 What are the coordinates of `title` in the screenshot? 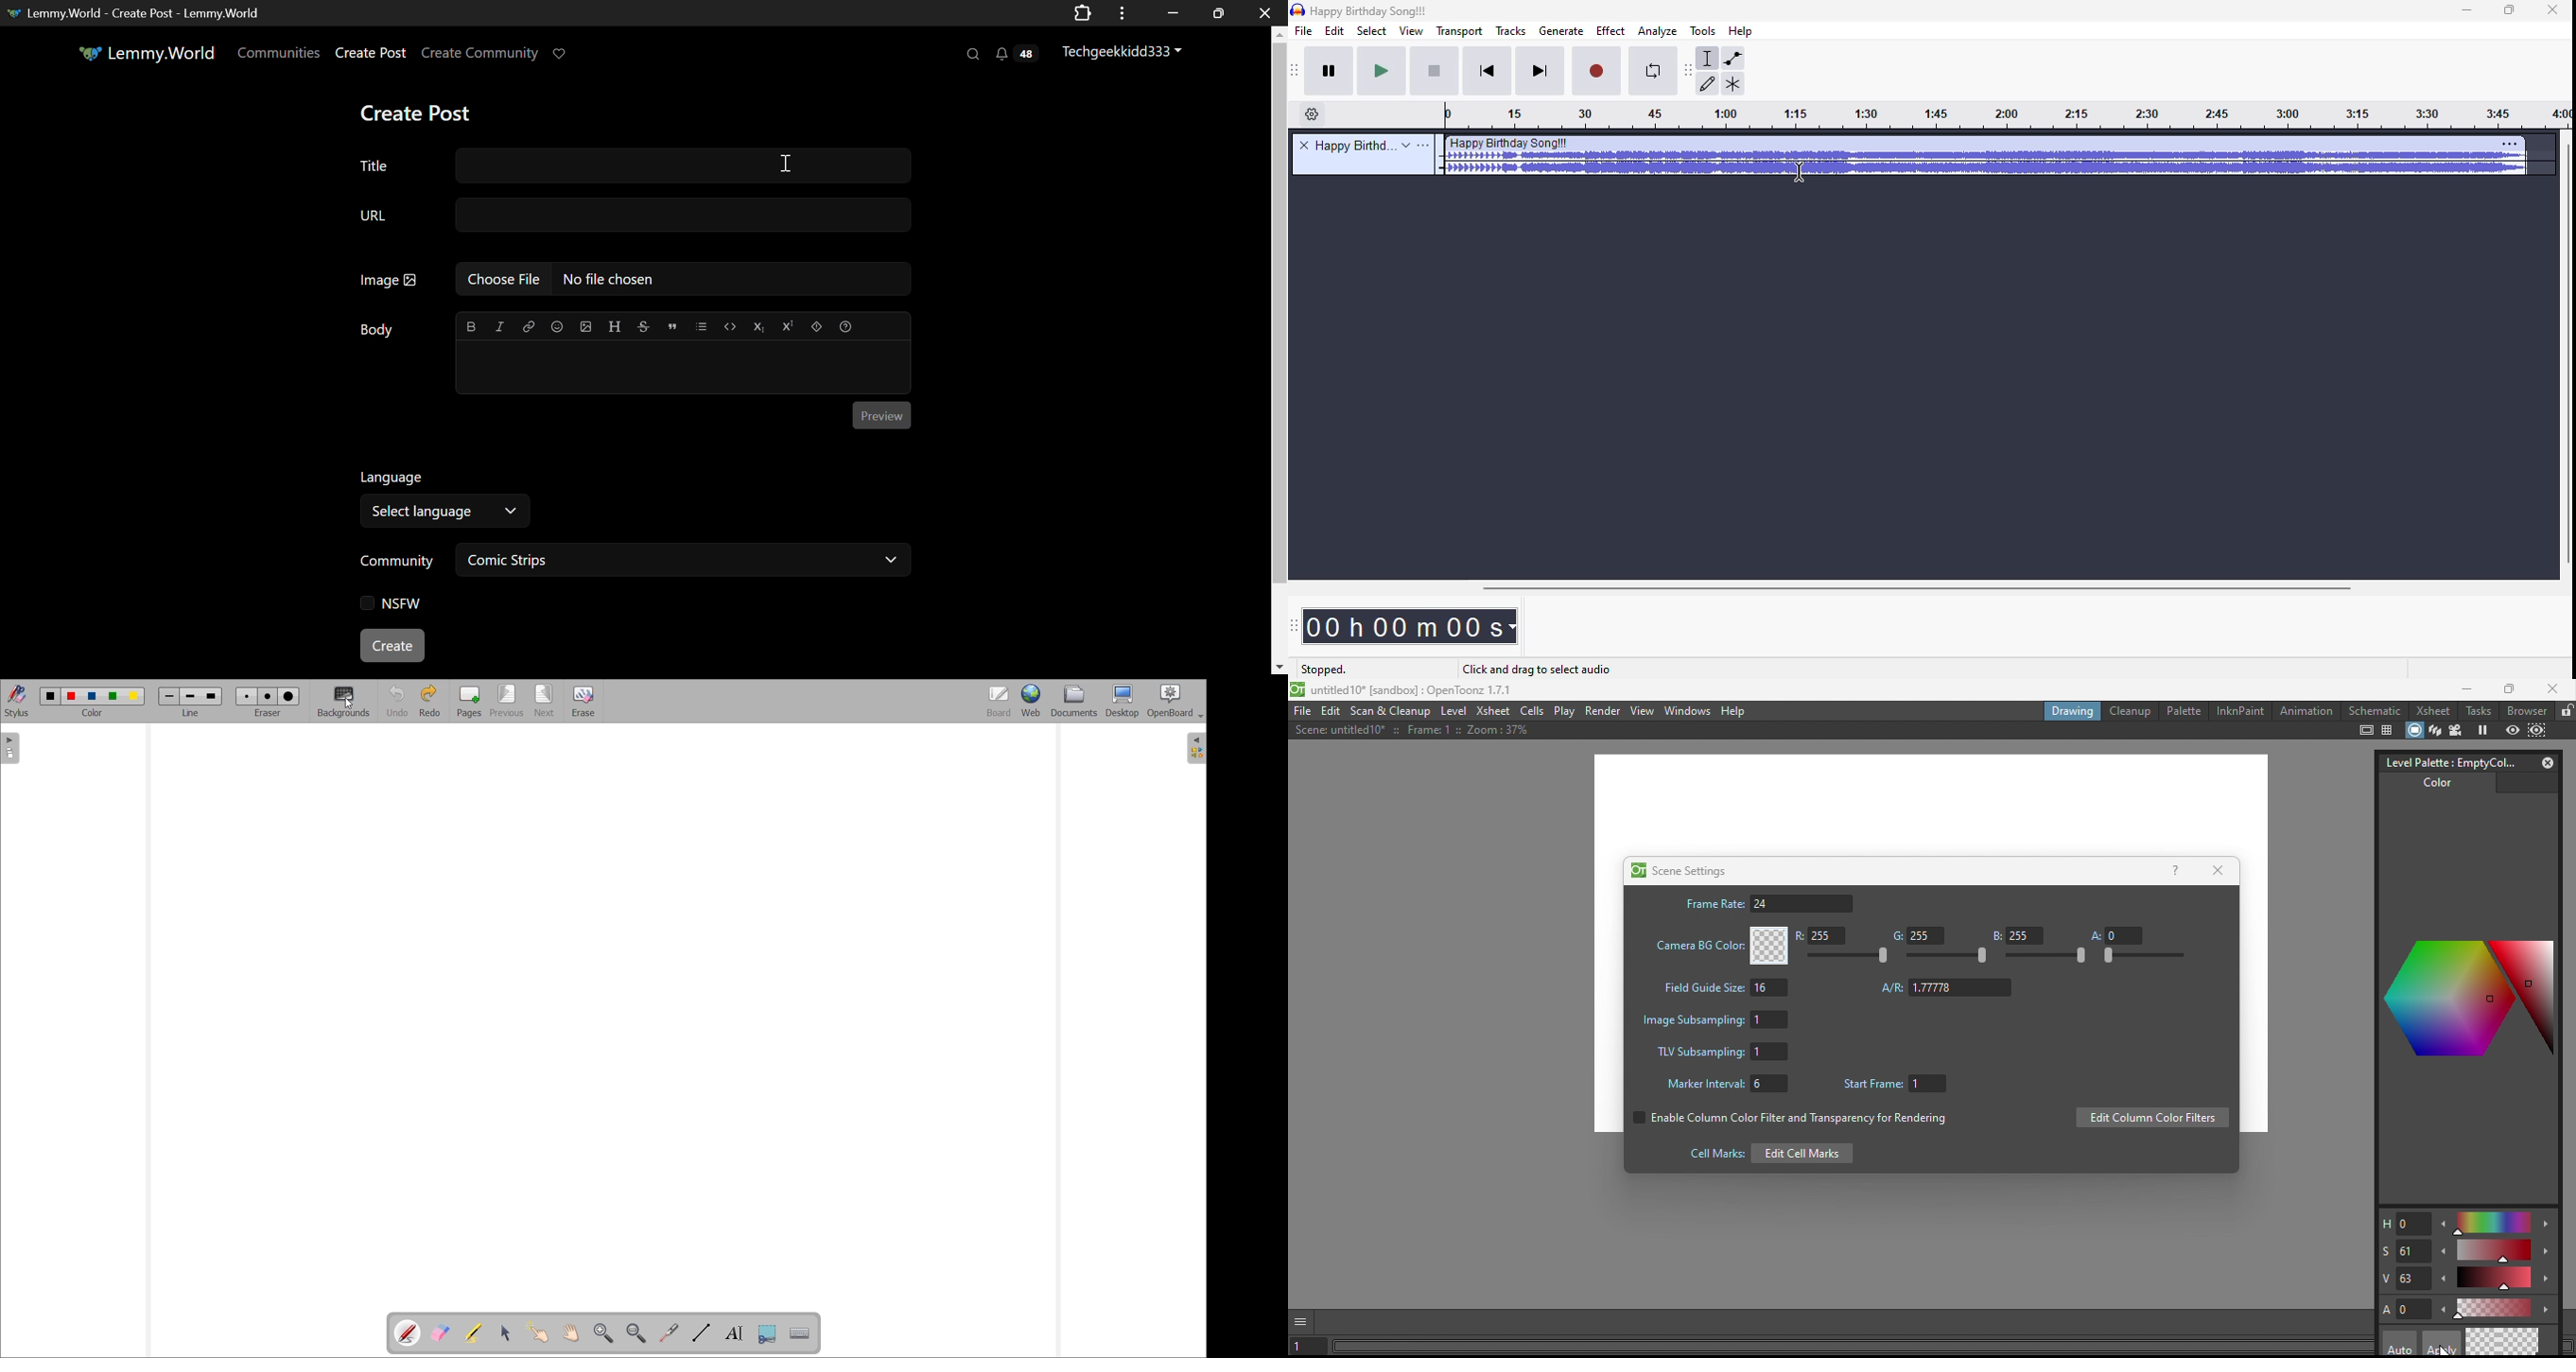 It's located at (1356, 145).